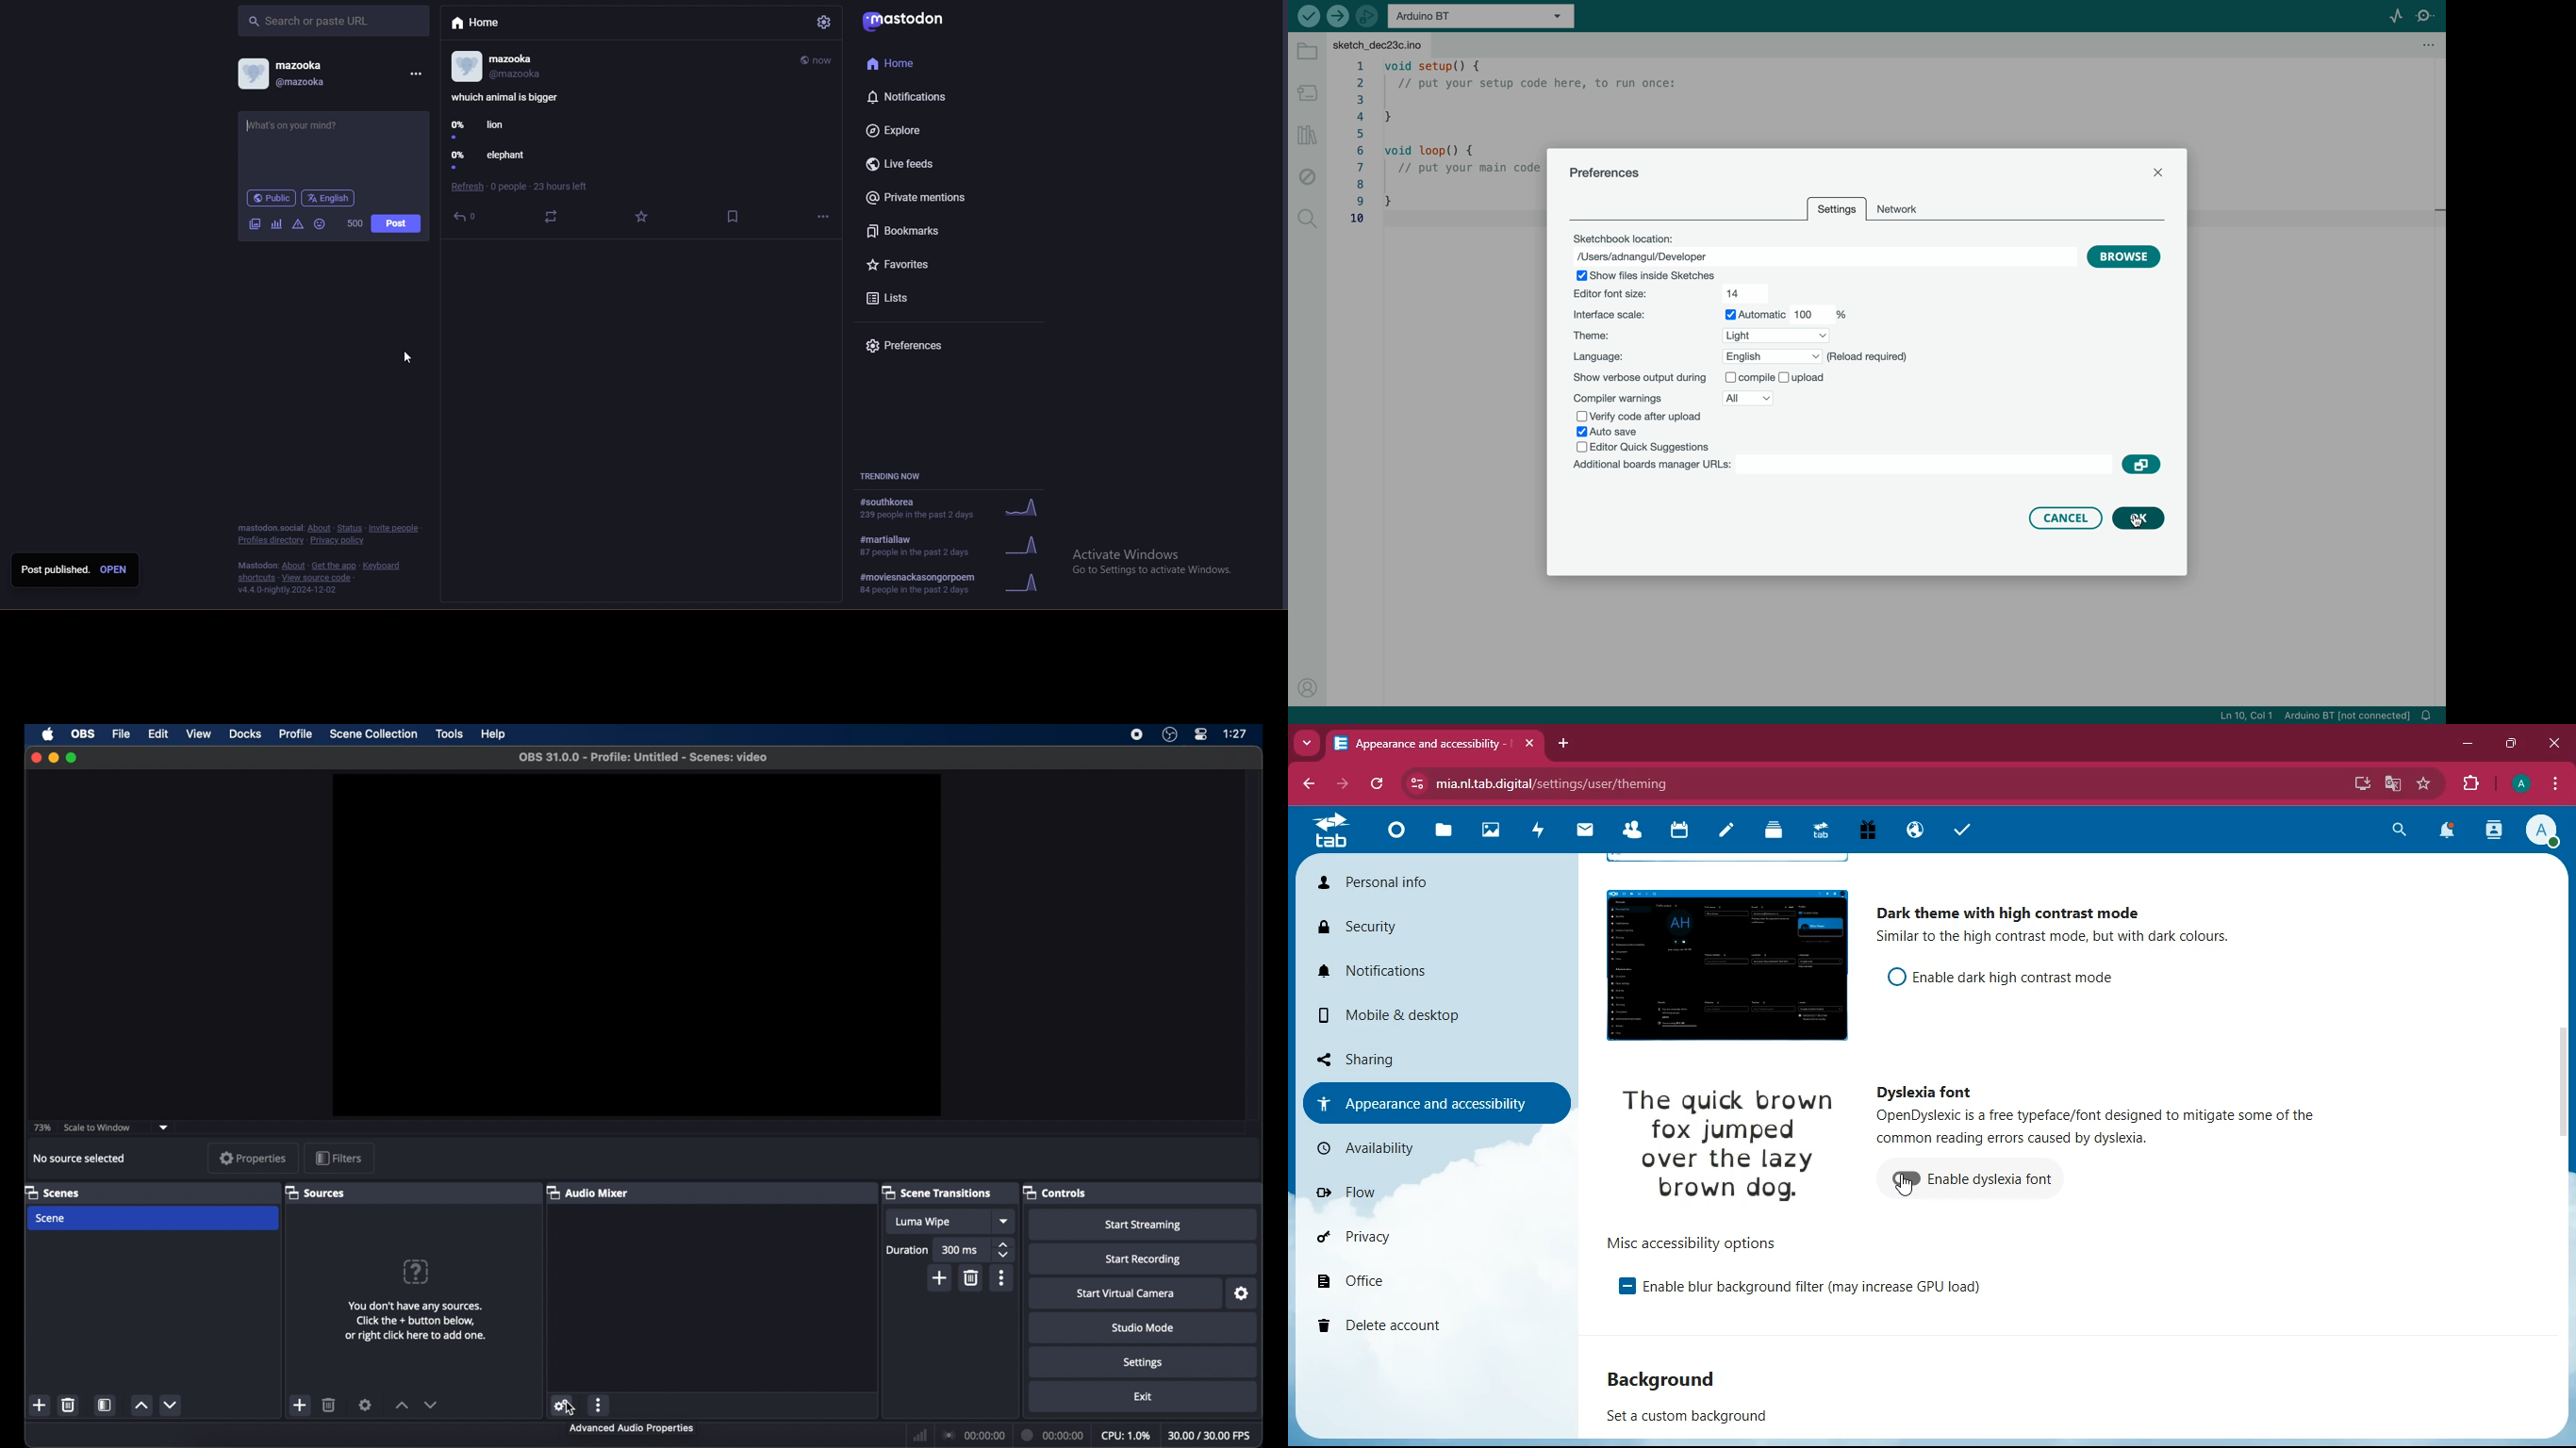 Image resolution: width=2576 pixels, height=1456 pixels. I want to click on mastodon, so click(258, 566).